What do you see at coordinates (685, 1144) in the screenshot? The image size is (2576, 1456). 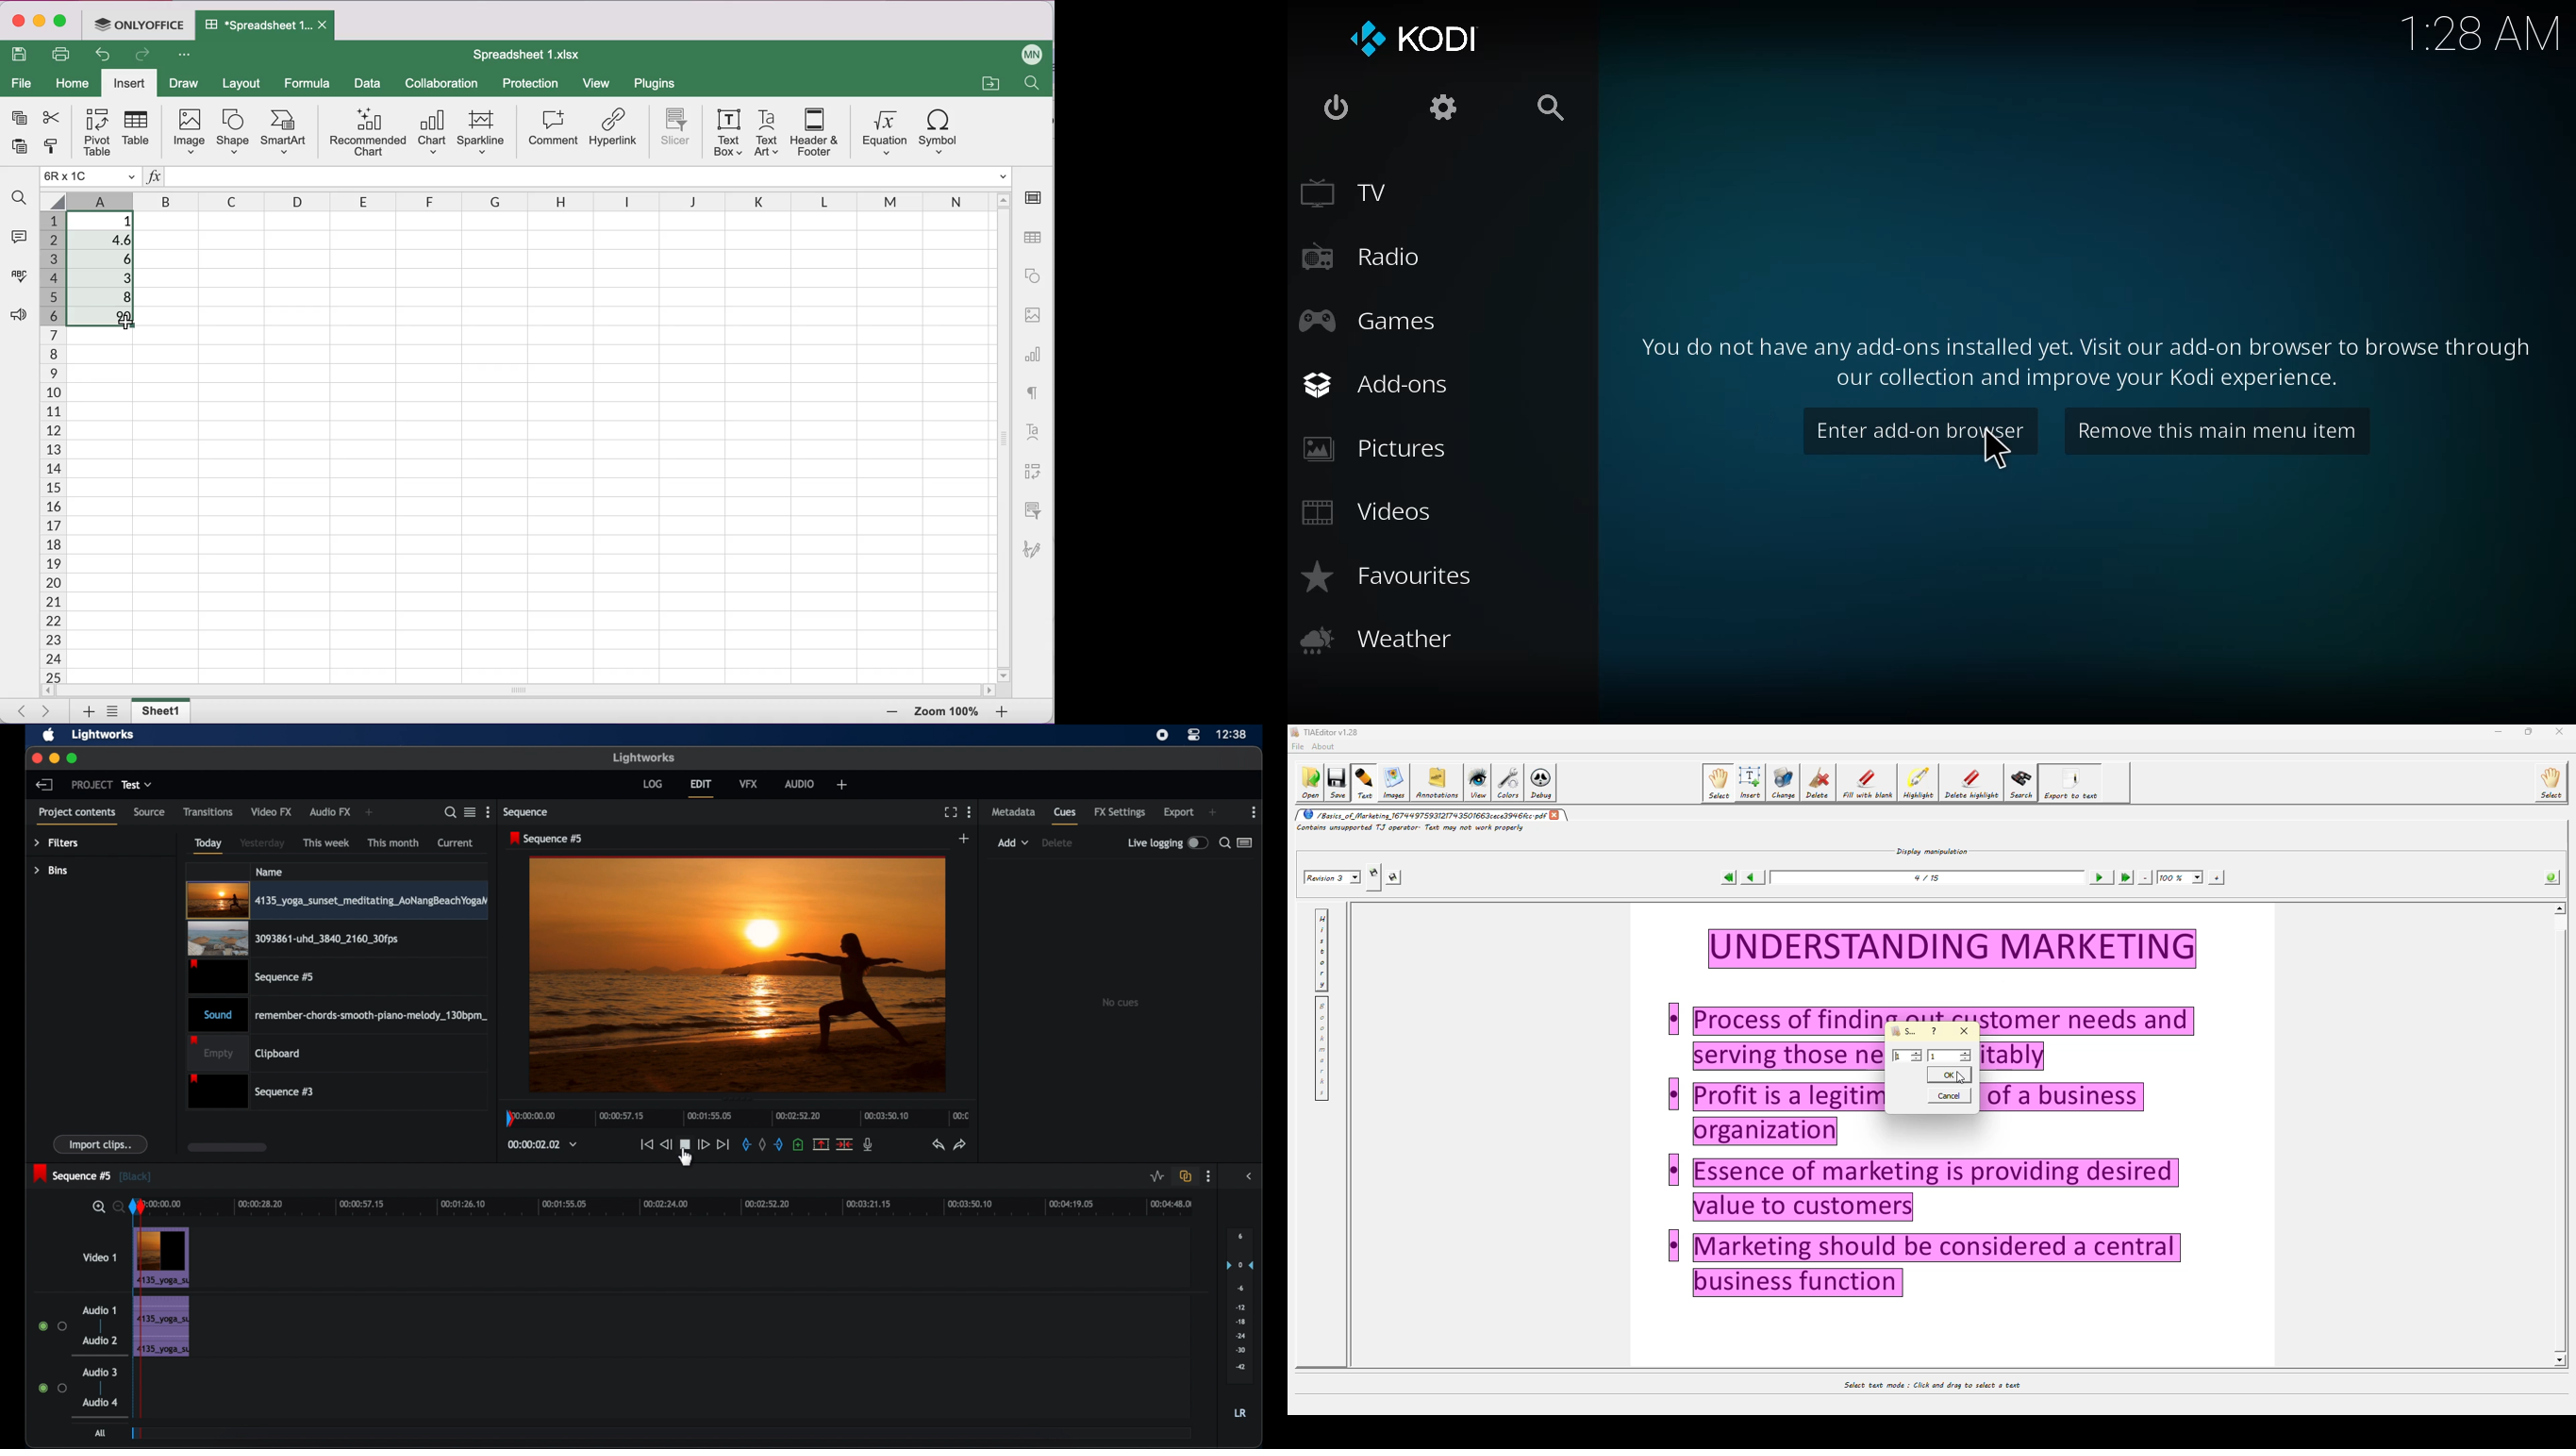 I see `pause ` at bounding box center [685, 1144].